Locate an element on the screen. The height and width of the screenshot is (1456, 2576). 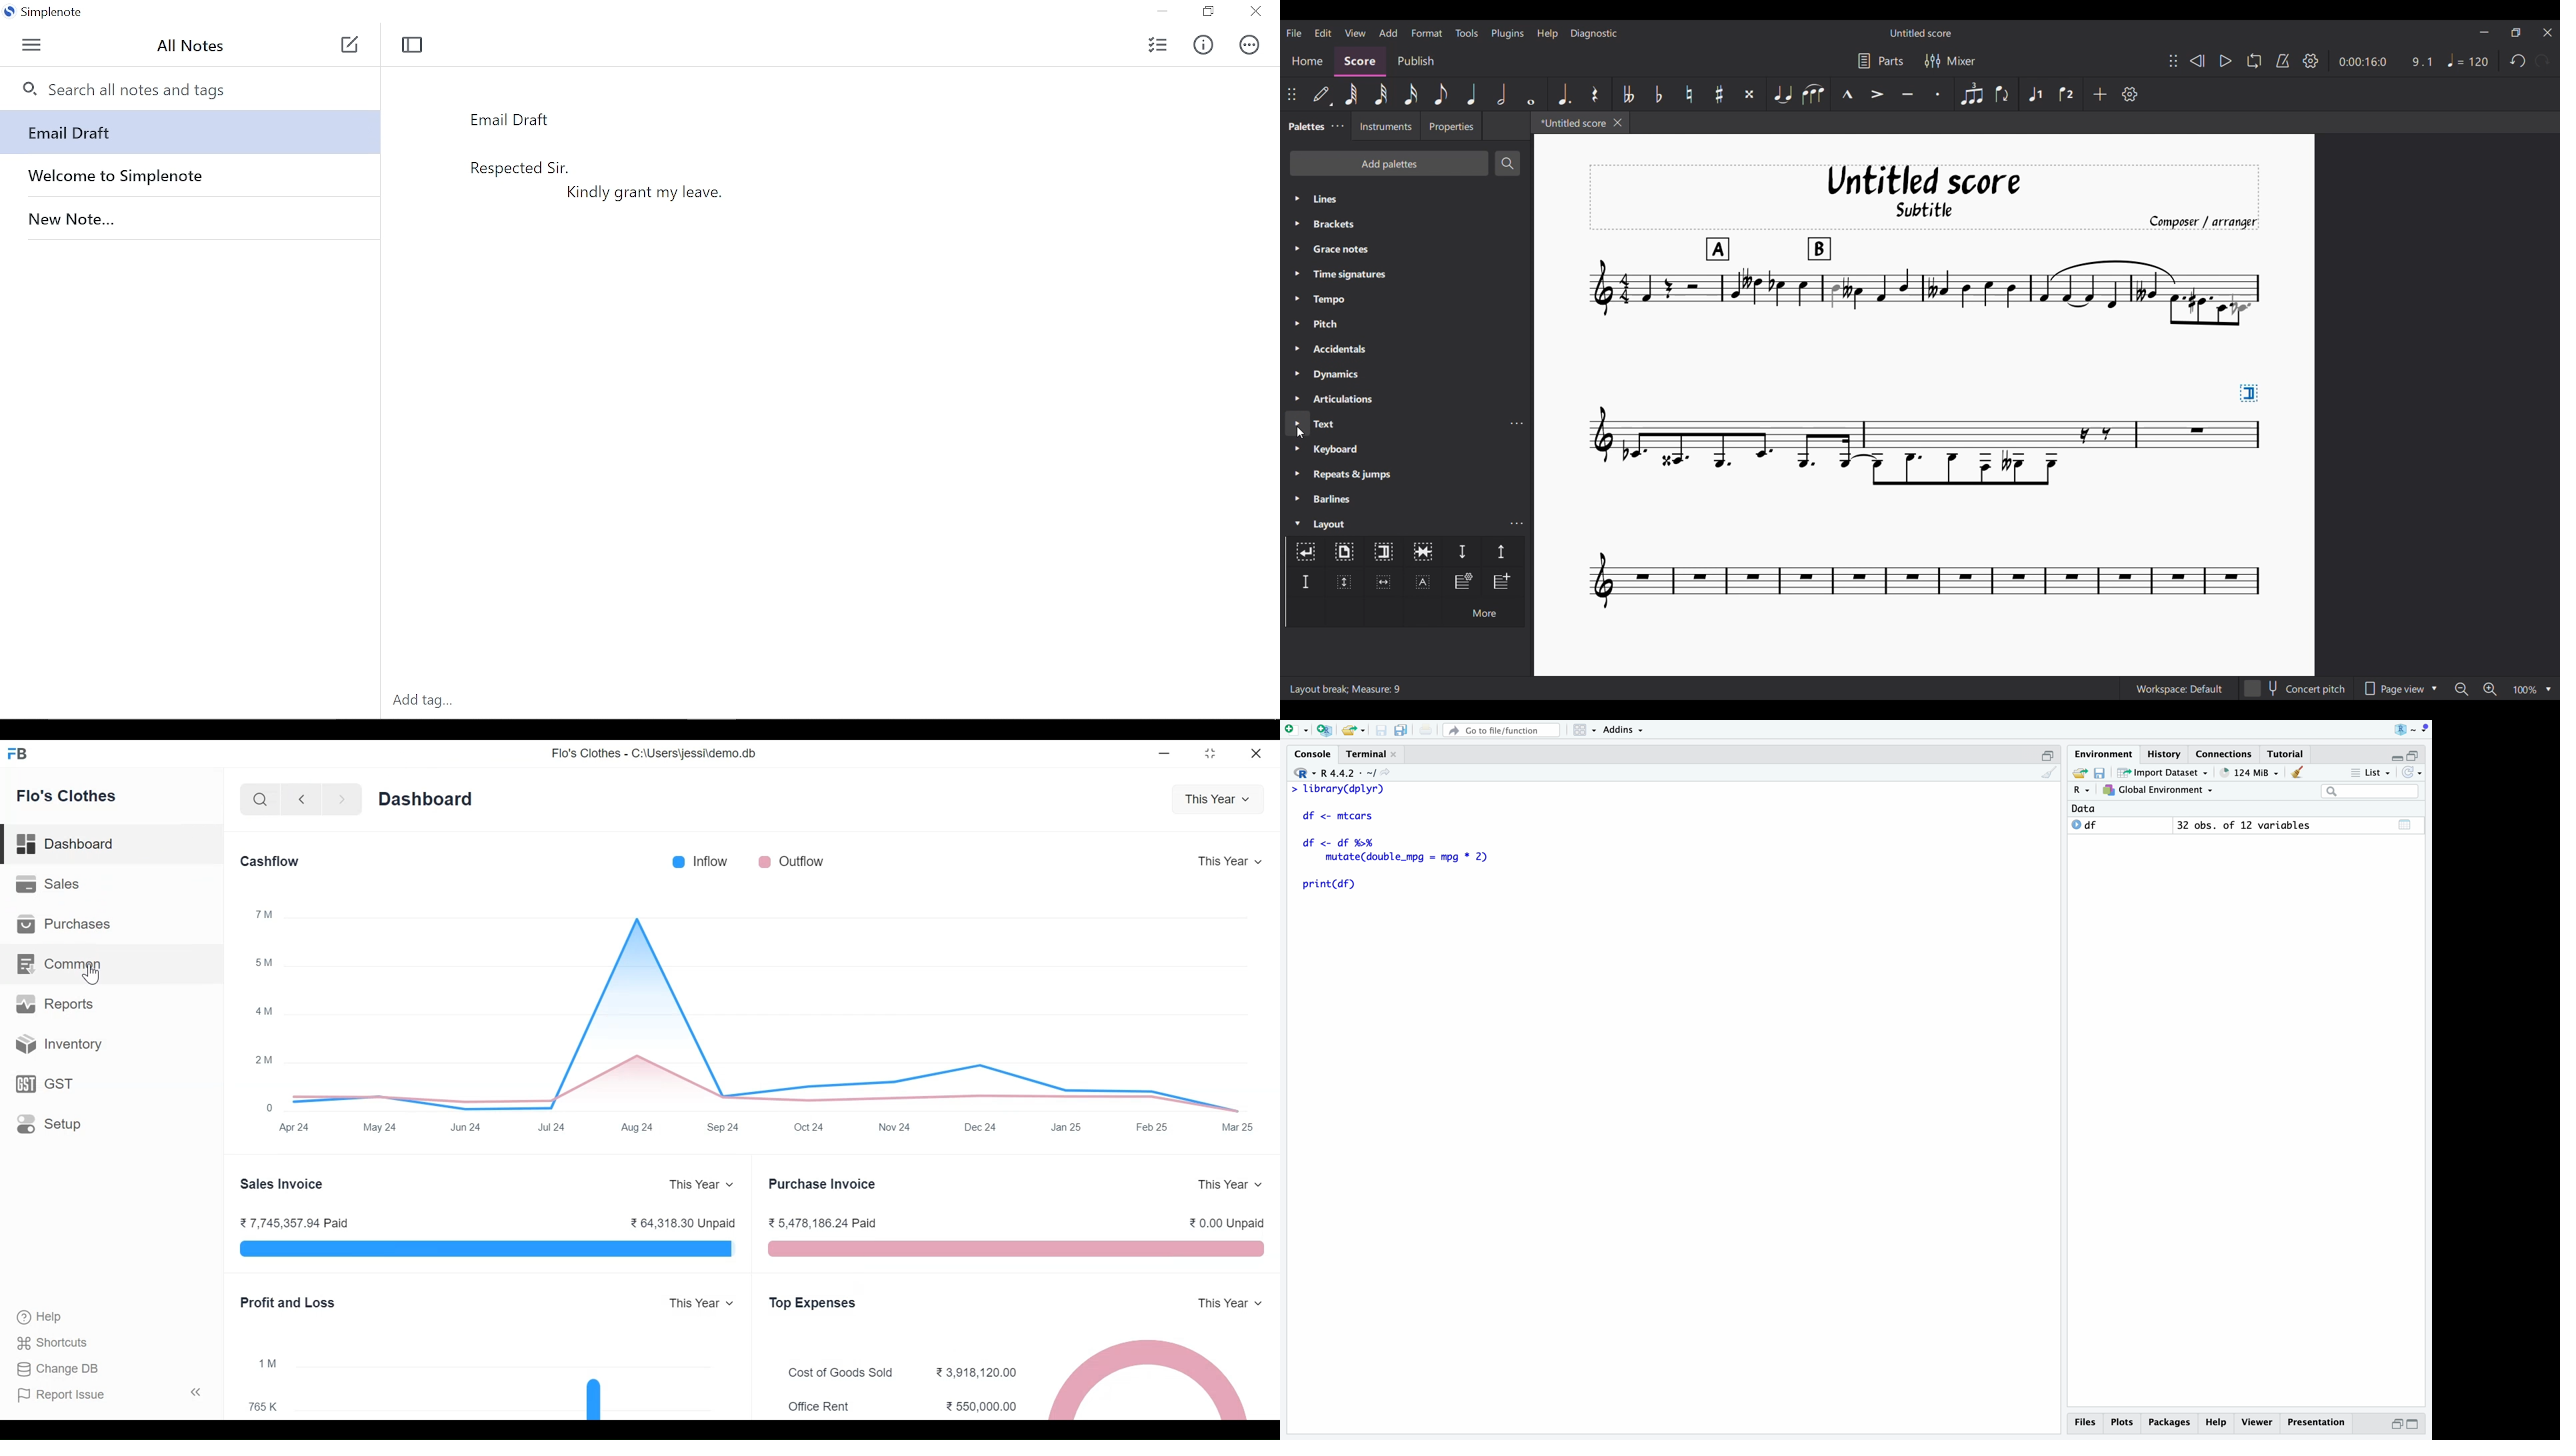
Flo's Clothes - C:\Users\jessi\demo.db is located at coordinates (656, 753).